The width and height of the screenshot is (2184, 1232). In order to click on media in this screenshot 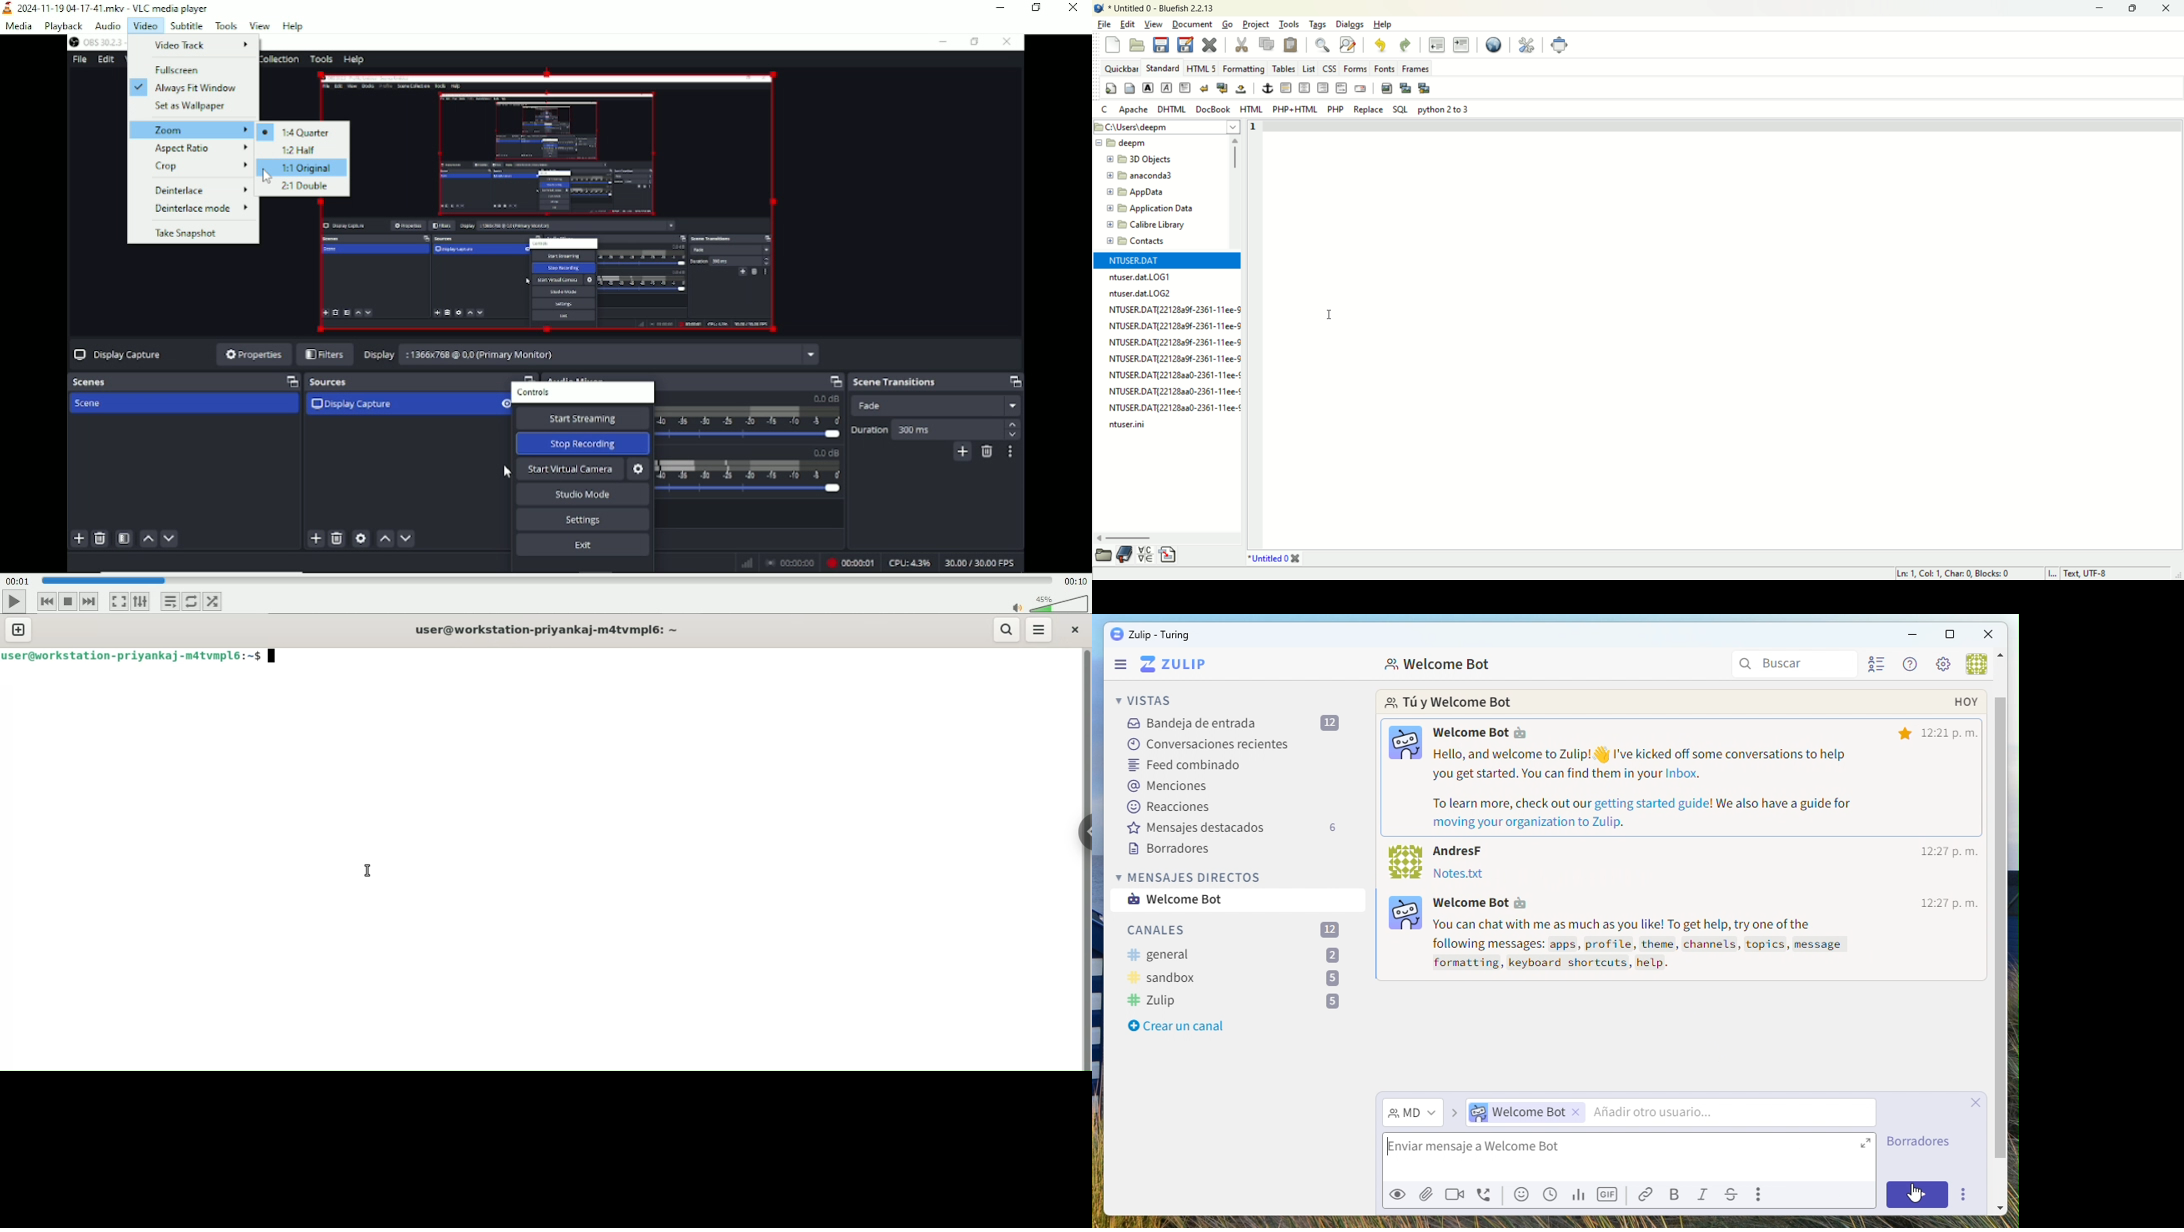, I will do `click(21, 26)`.